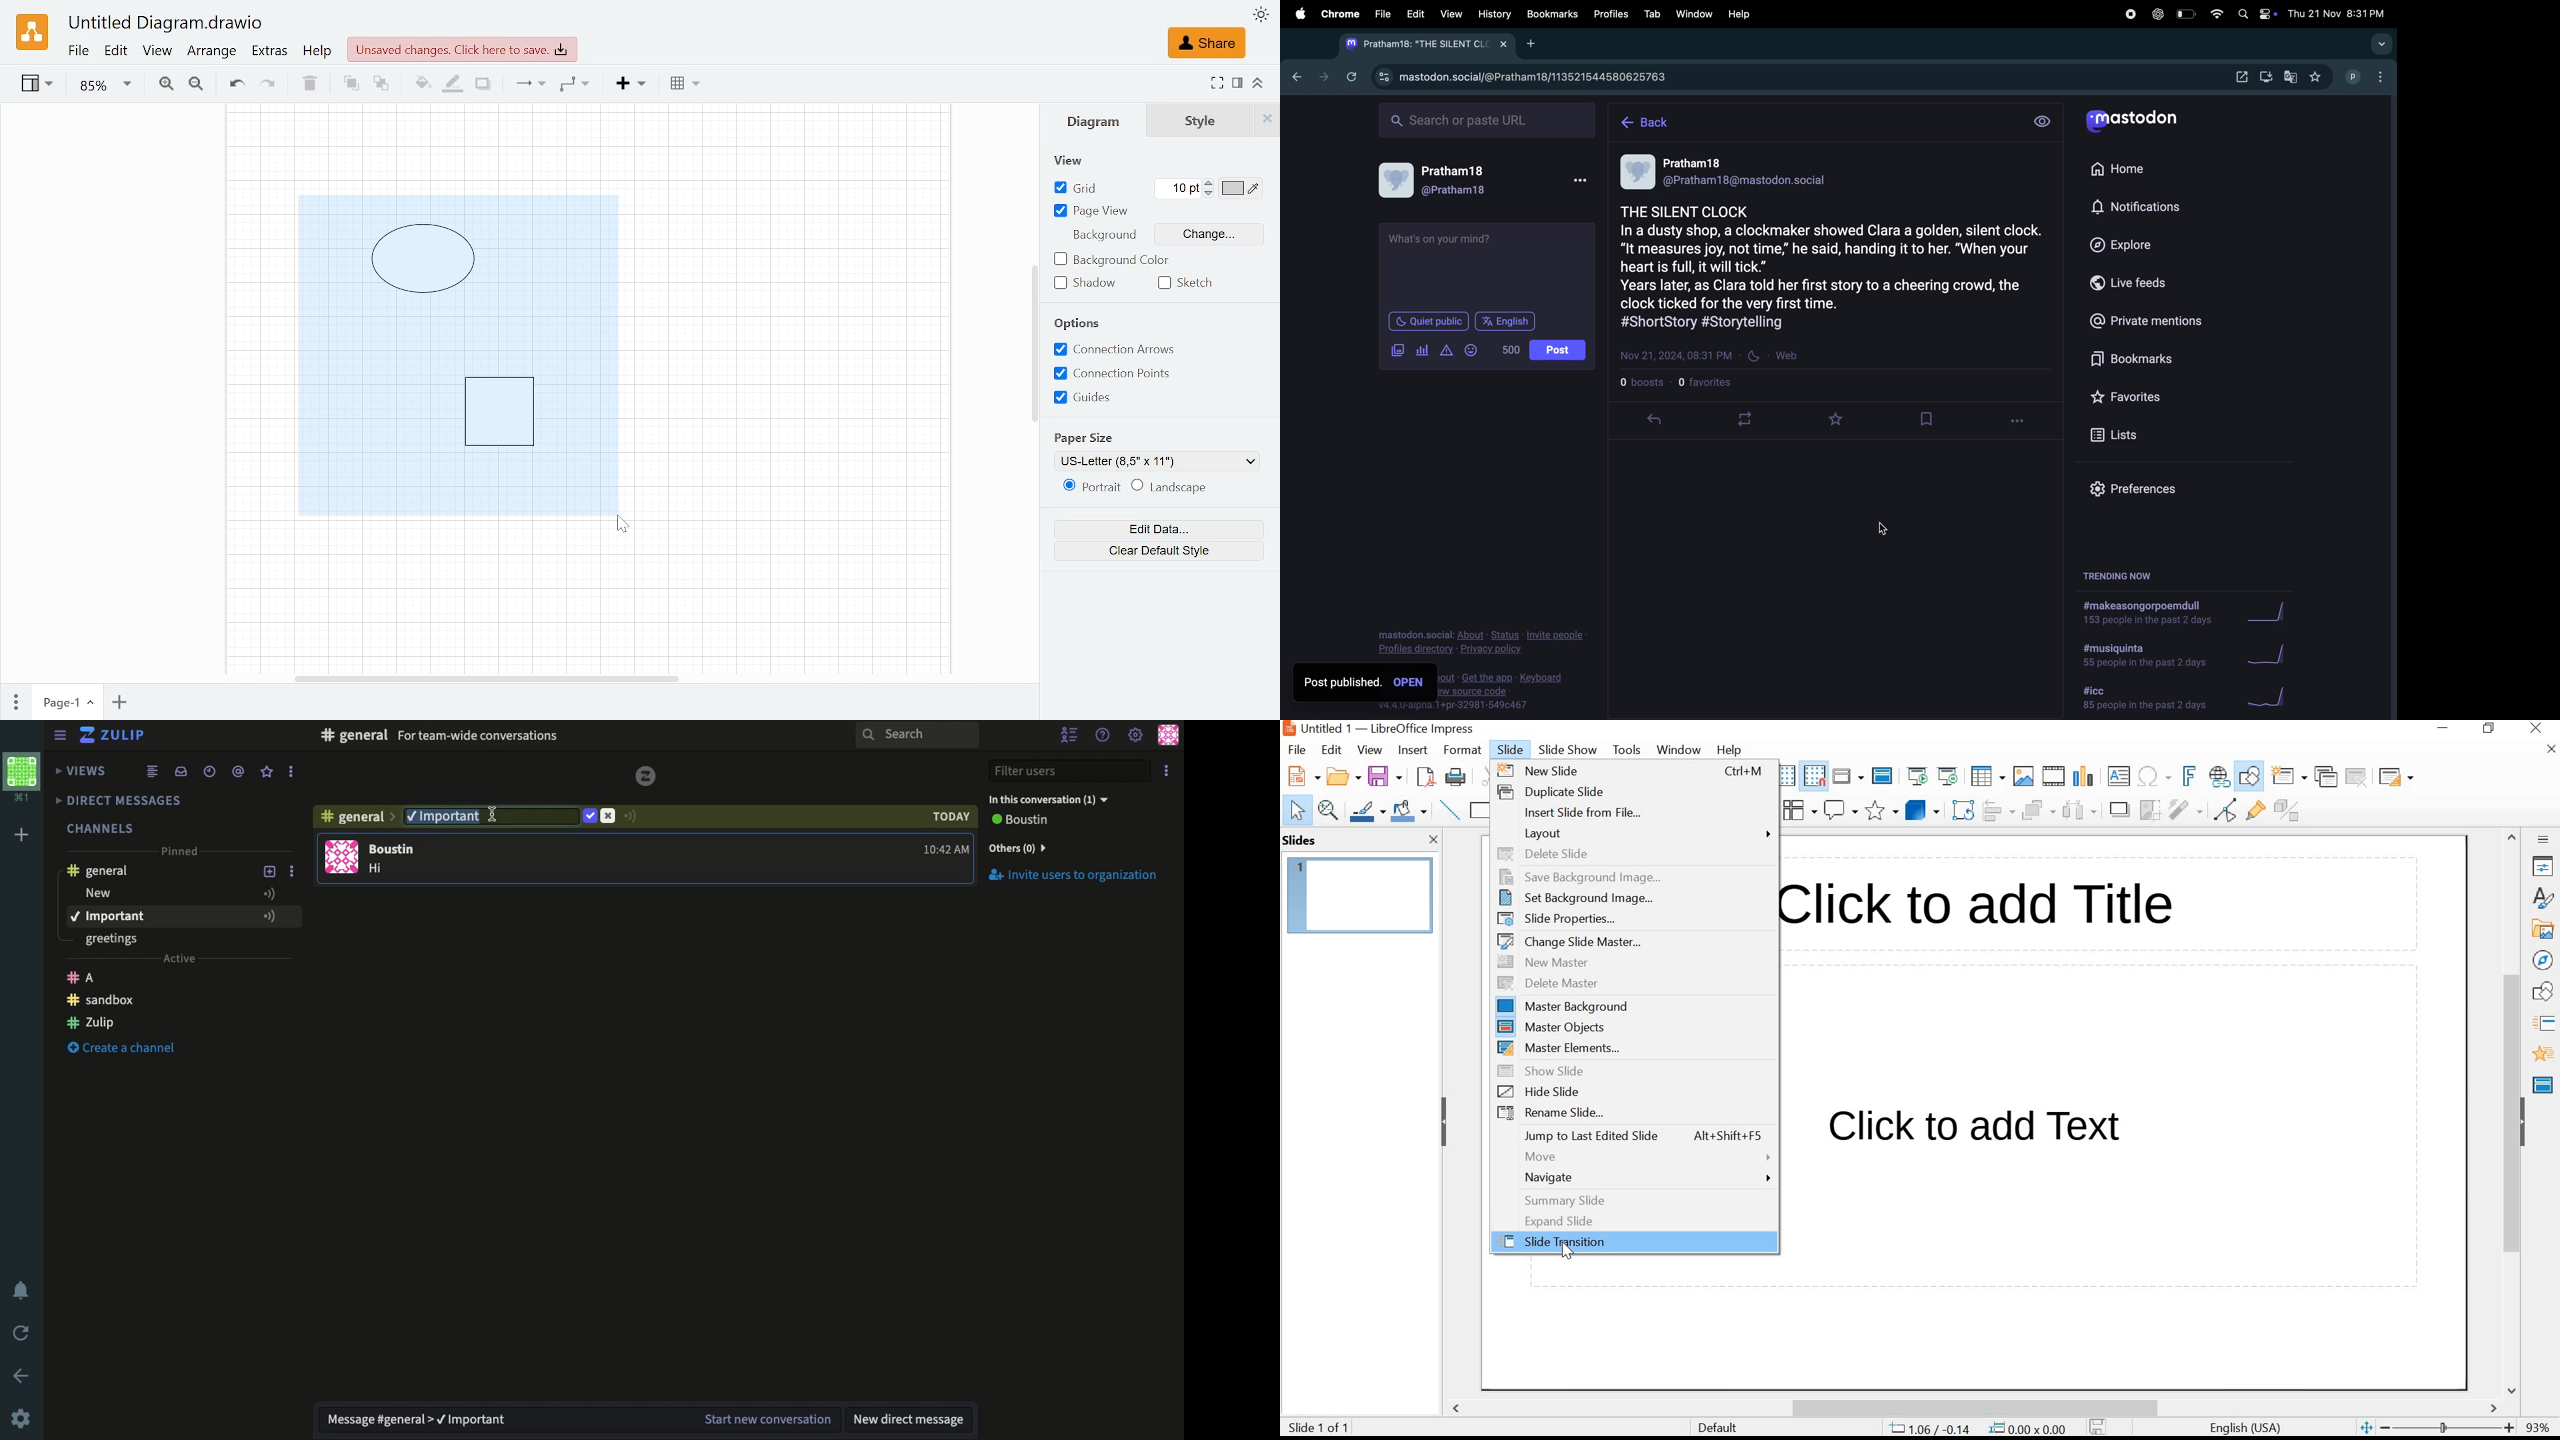 This screenshot has height=1456, width=2576. Describe the element at coordinates (1321, 1428) in the screenshot. I see `SLIDE 1 OF 1` at that location.